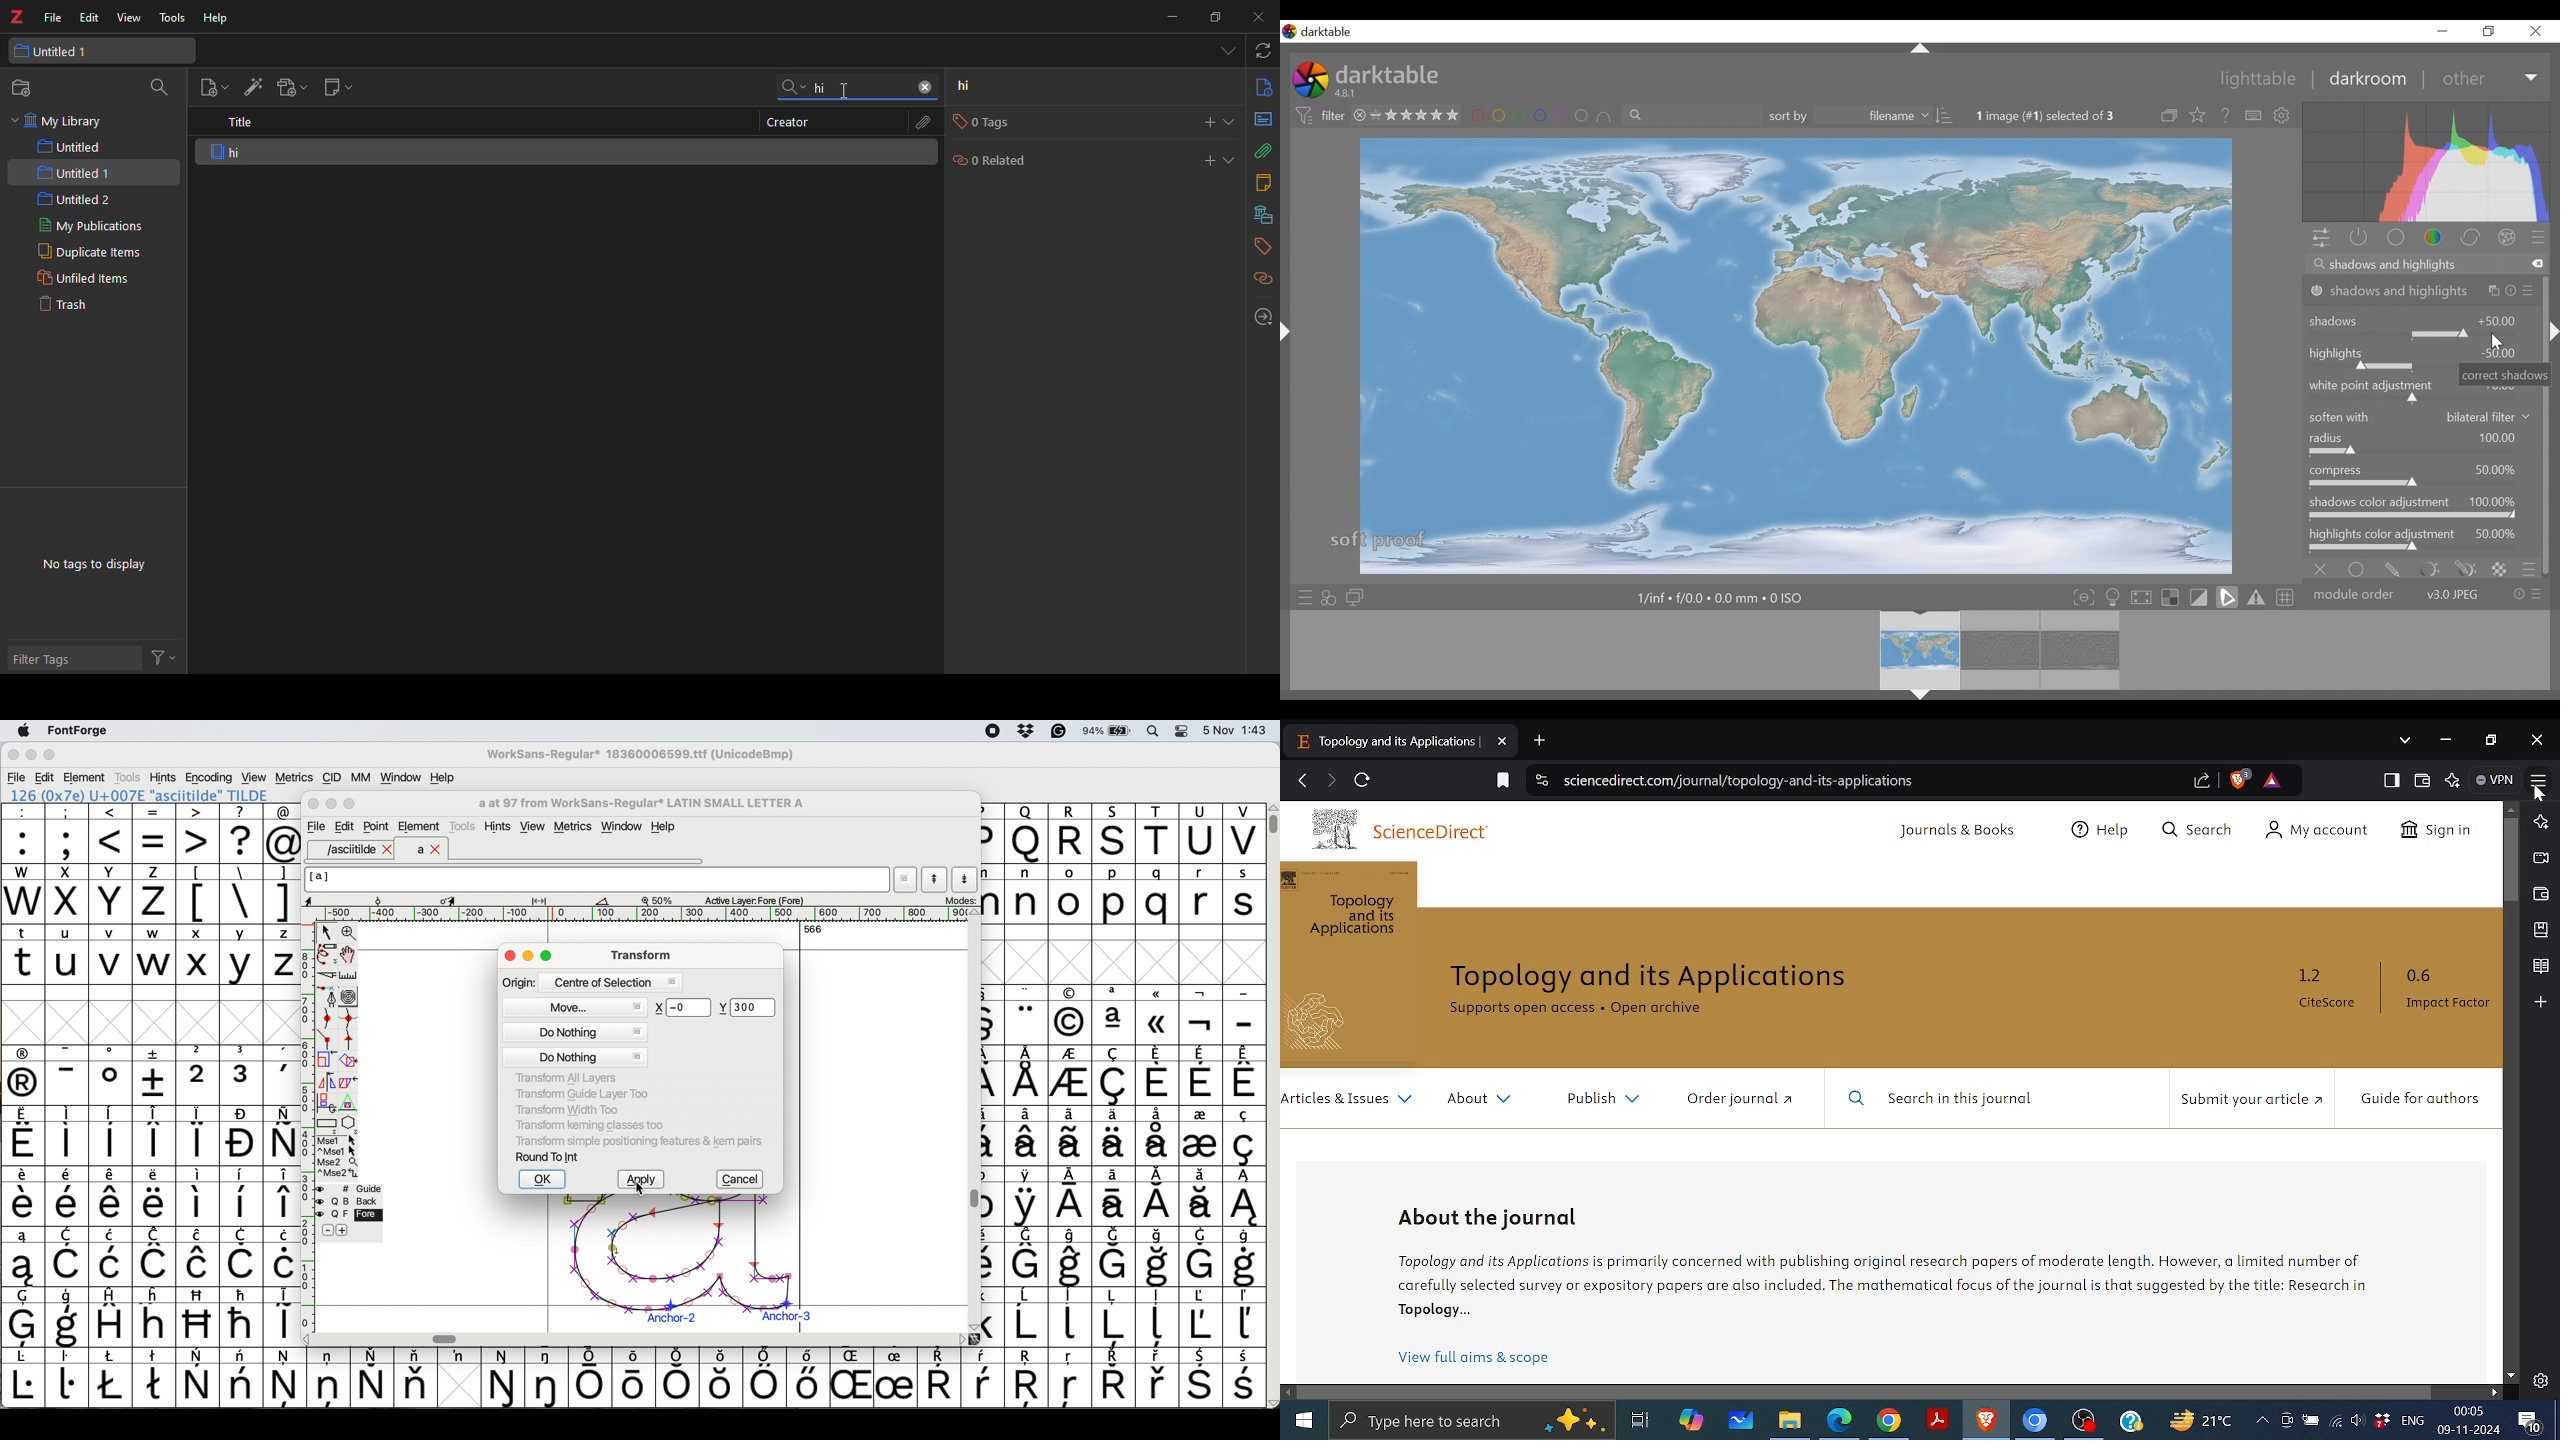 Image resolution: width=2576 pixels, height=1456 pixels. I want to click on spotlight search, so click(1158, 730).